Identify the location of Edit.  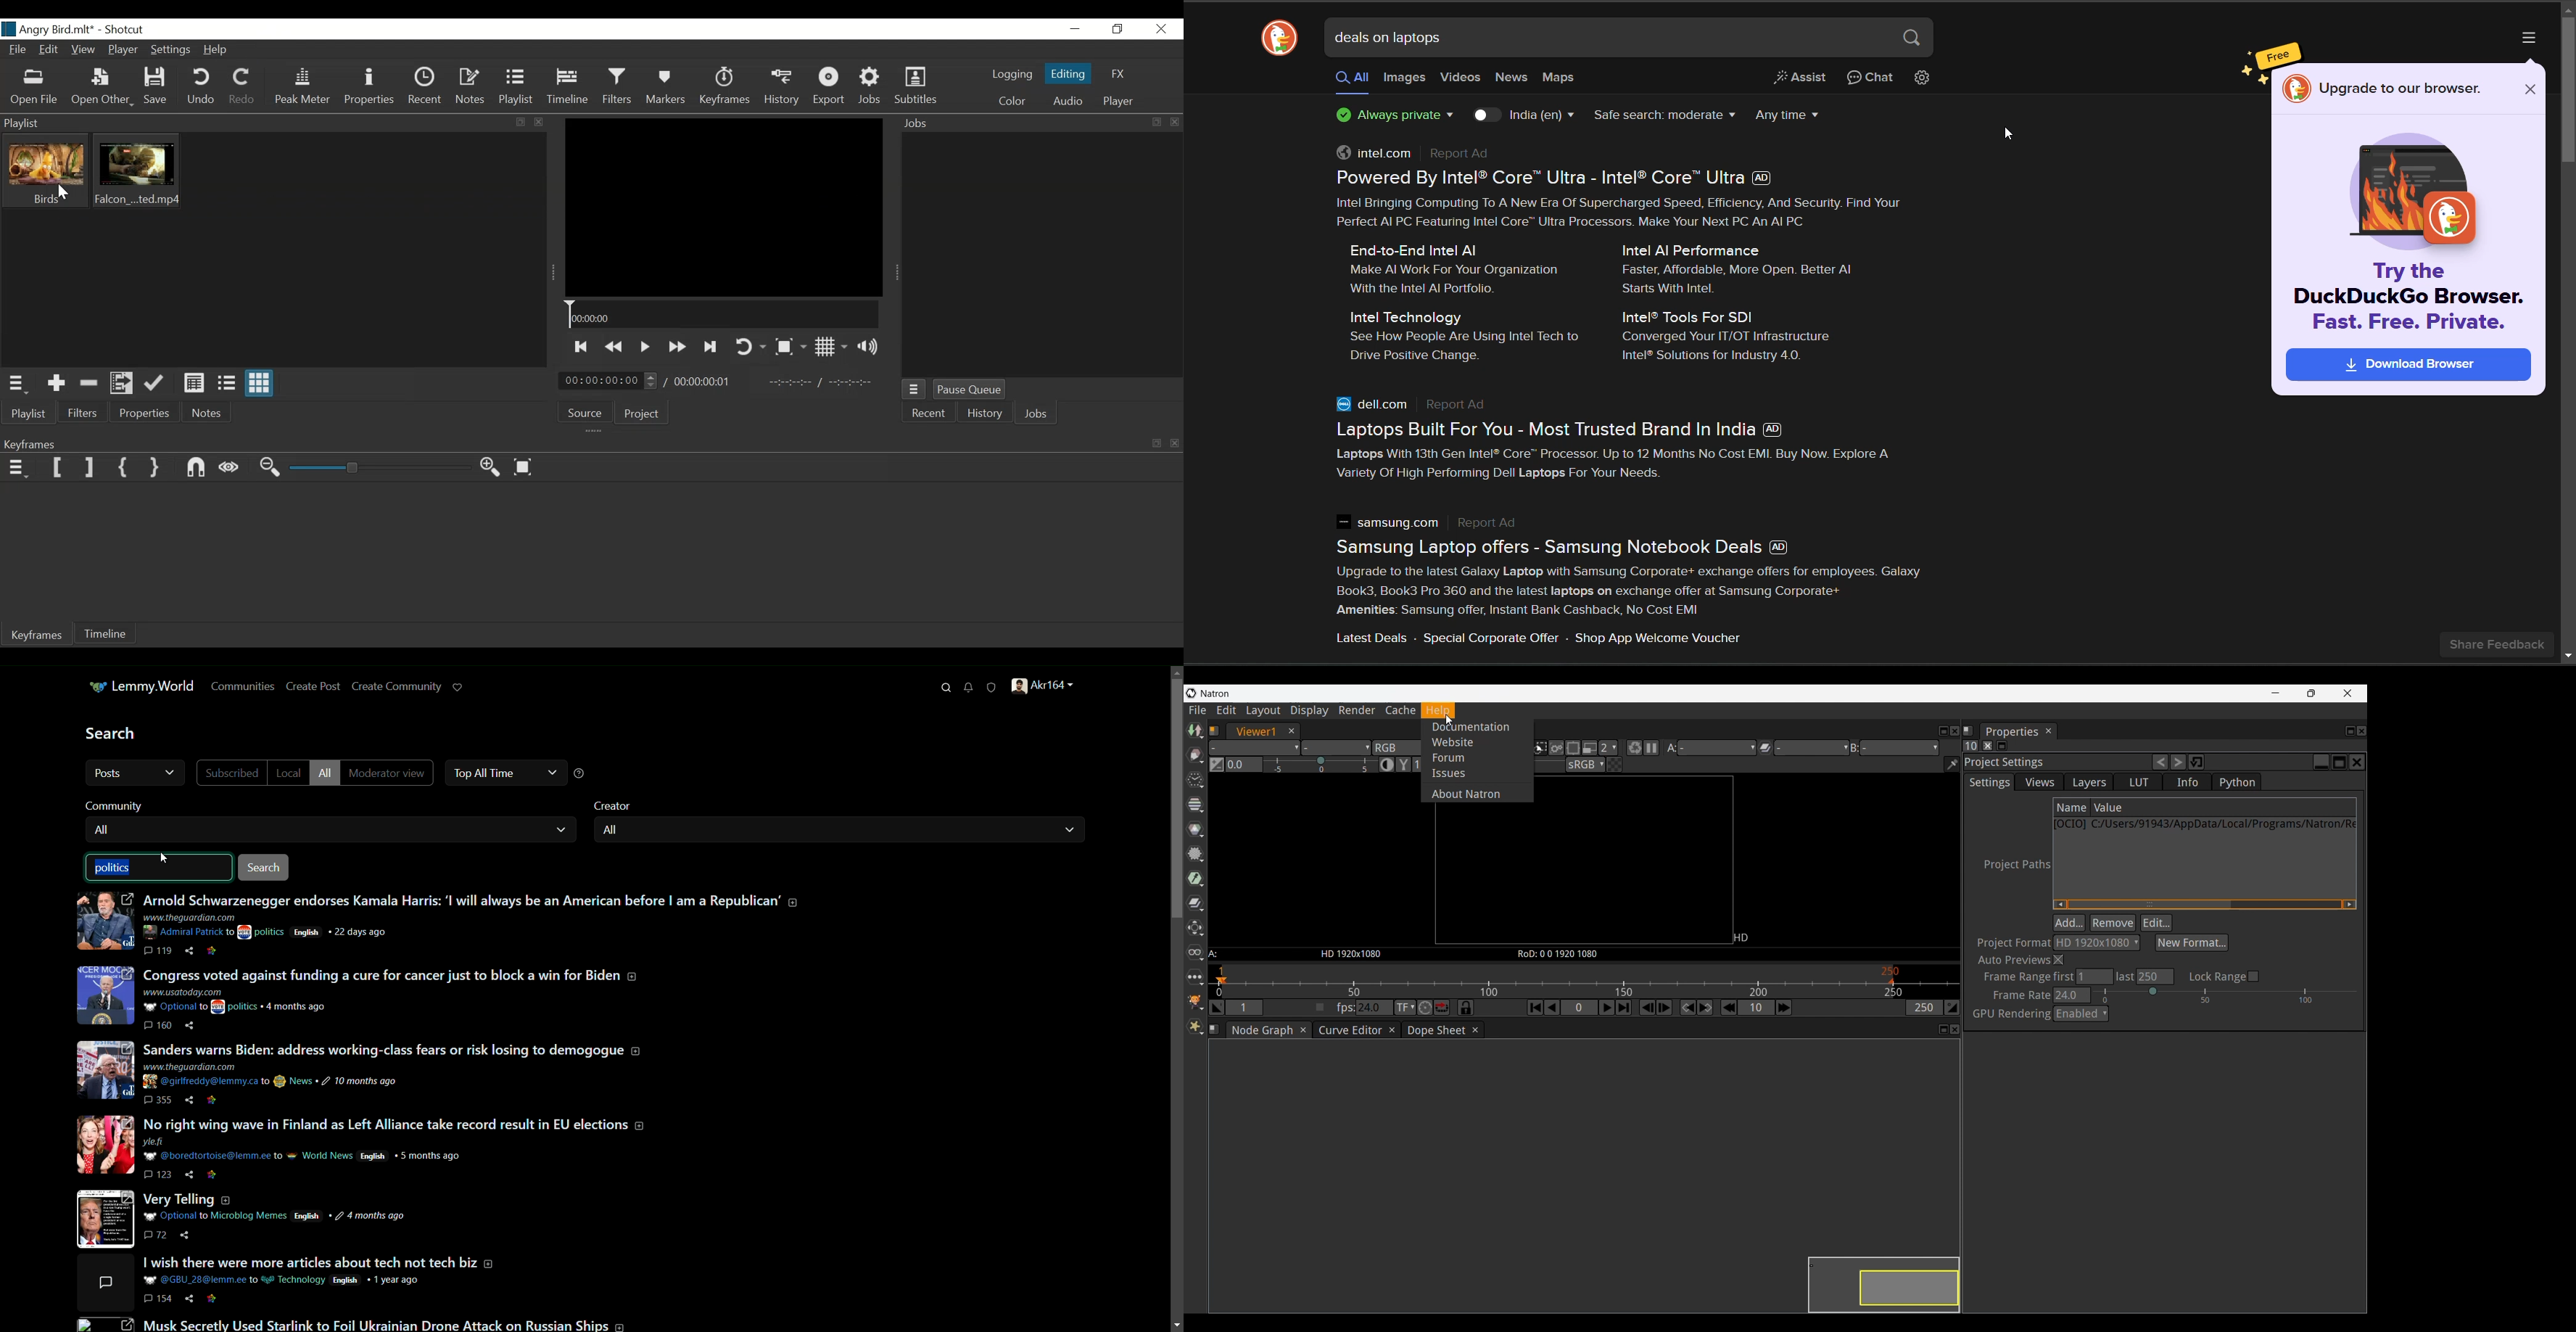
(50, 51).